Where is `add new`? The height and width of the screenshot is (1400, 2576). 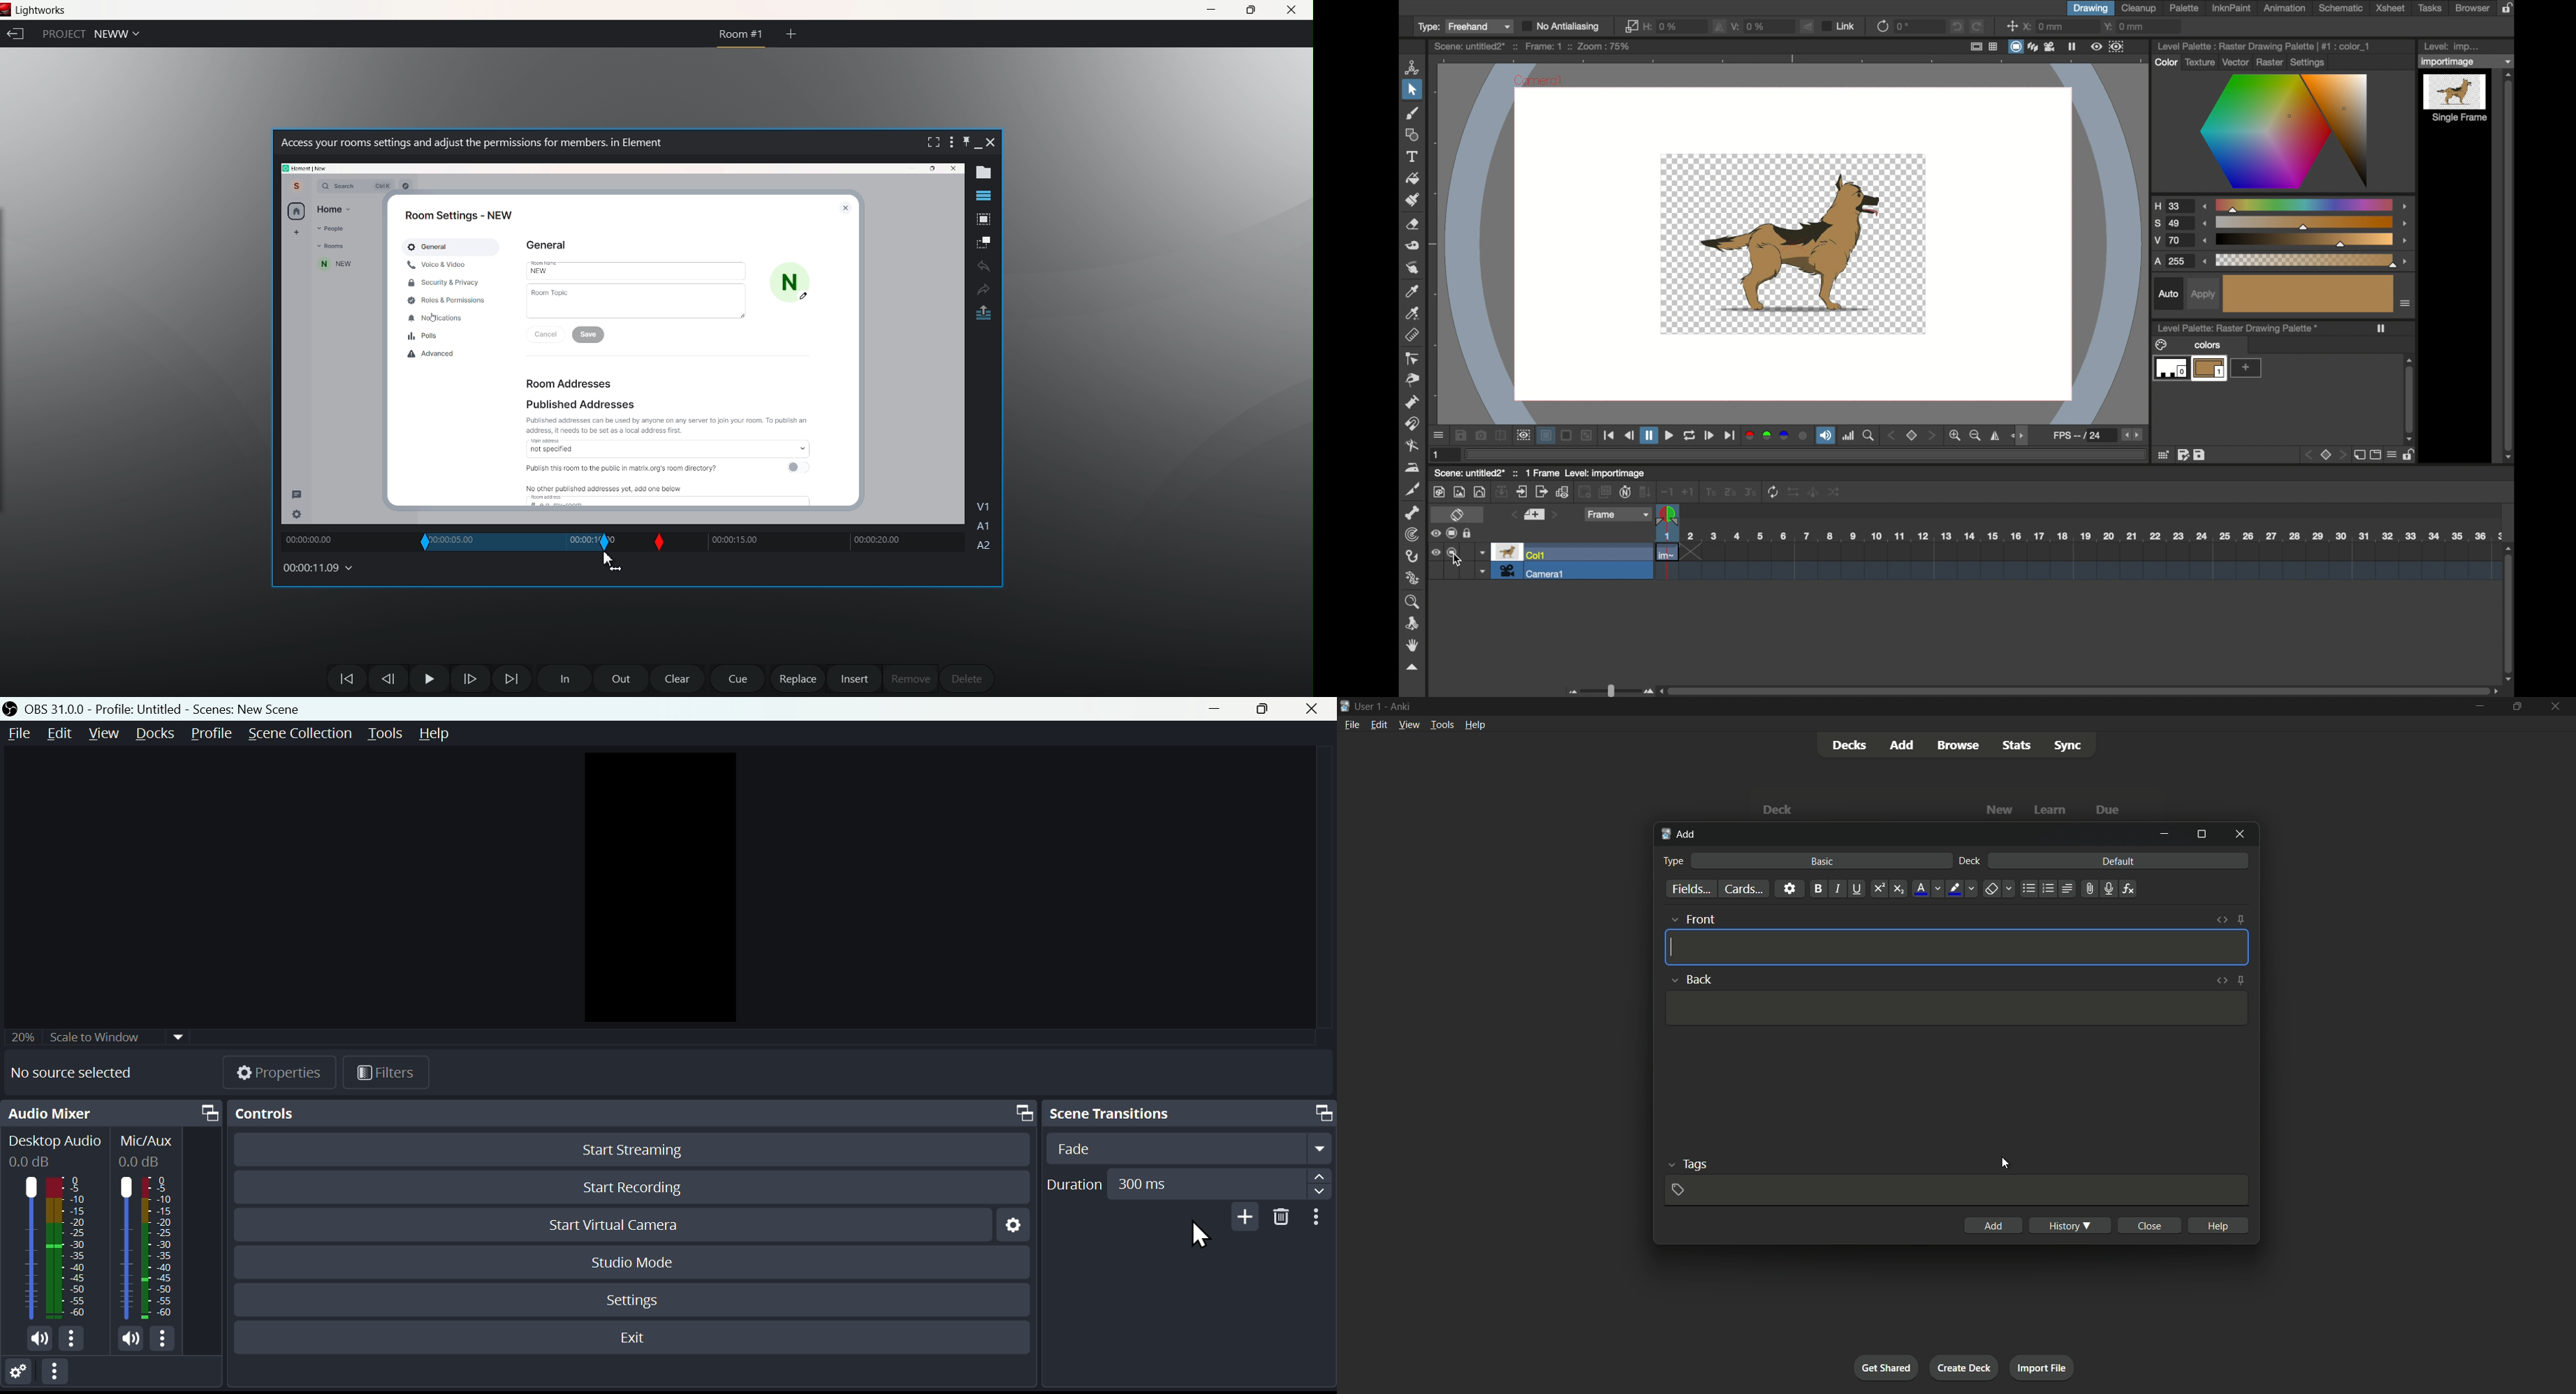 add new is located at coordinates (295, 233).